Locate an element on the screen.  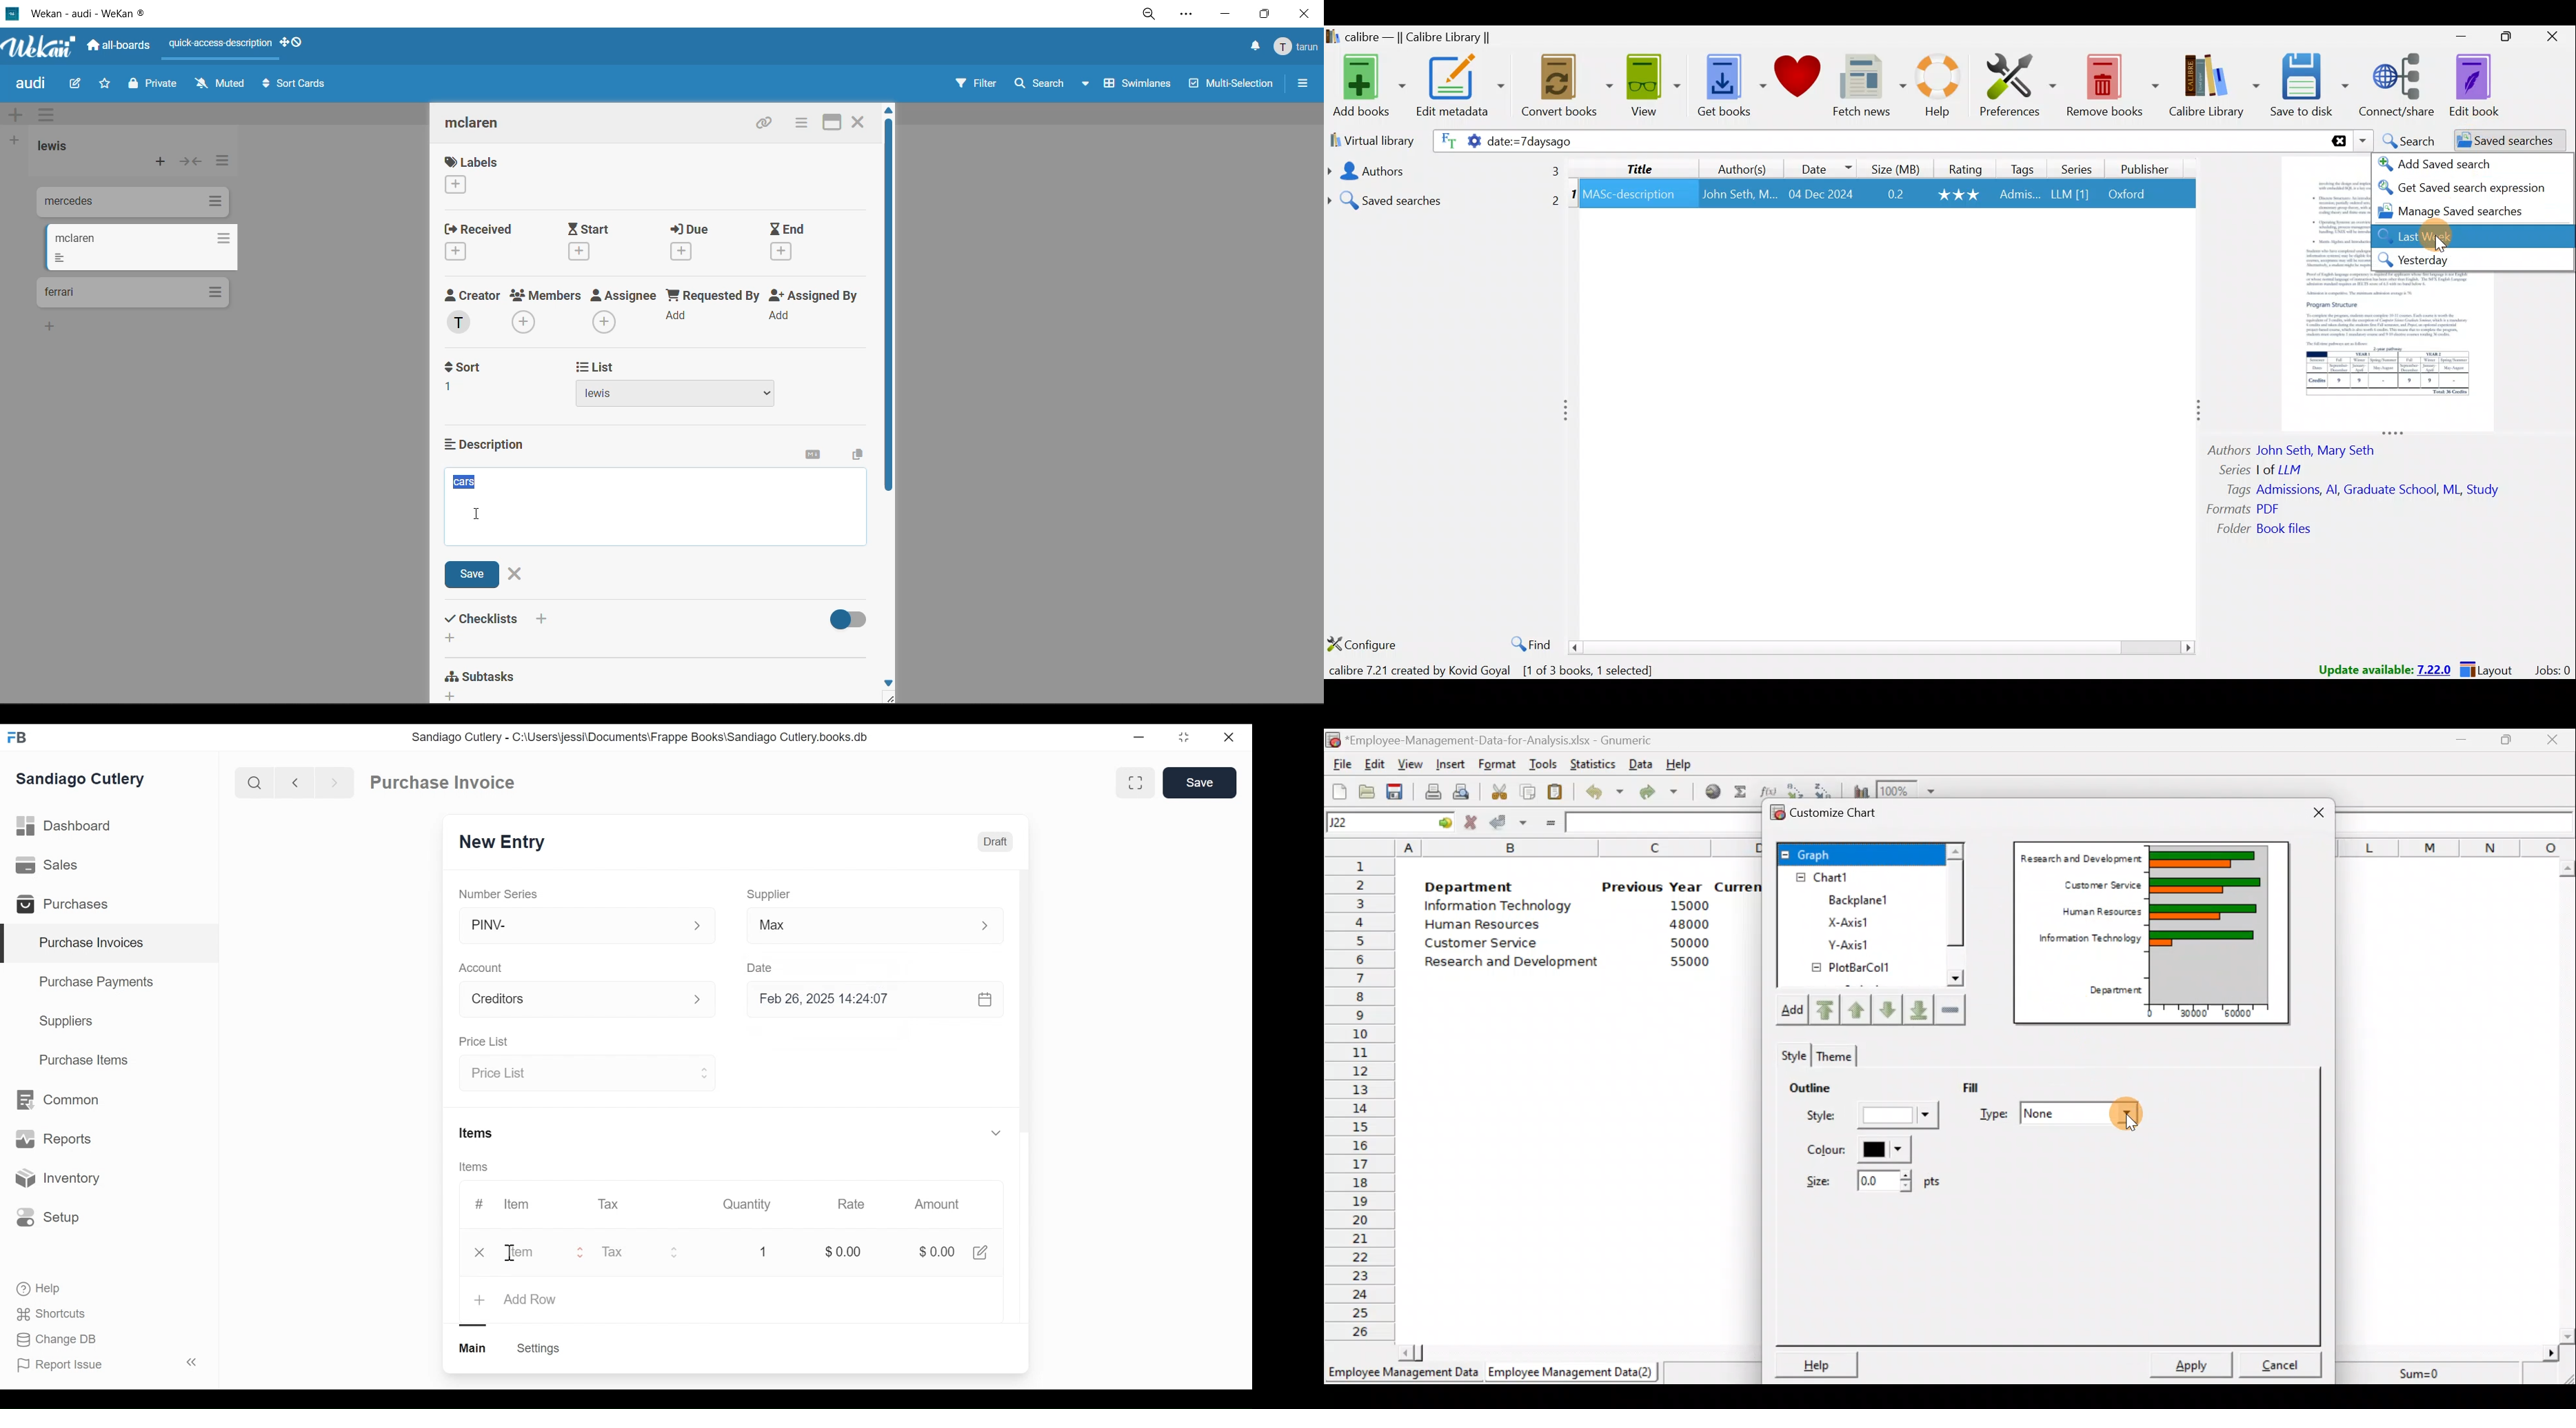
Maximize is located at coordinates (2501, 39).